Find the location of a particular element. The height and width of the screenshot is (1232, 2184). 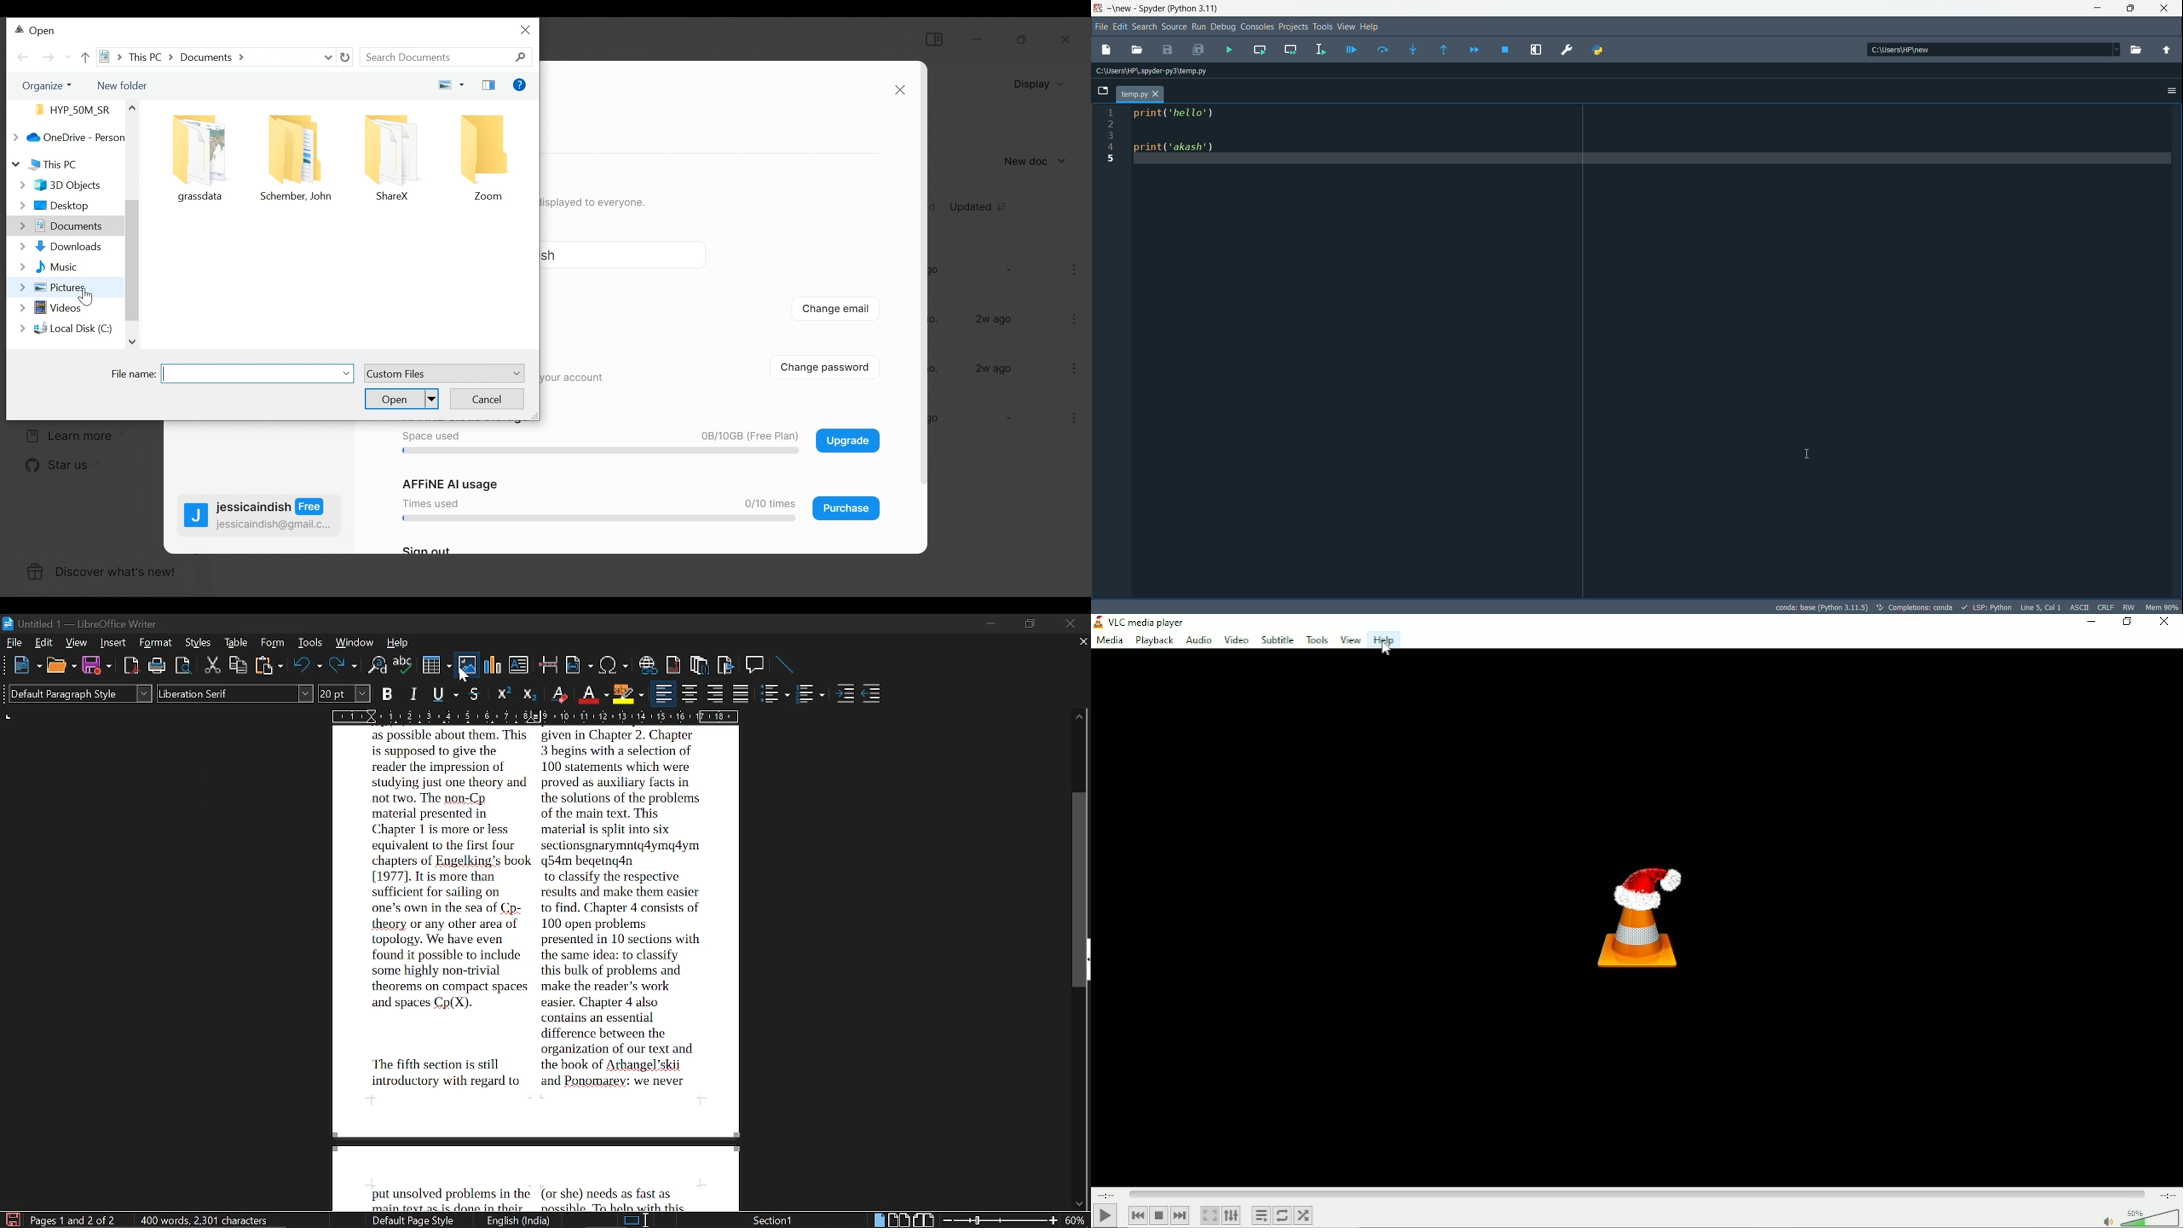

more options is located at coordinates (1077, 272).